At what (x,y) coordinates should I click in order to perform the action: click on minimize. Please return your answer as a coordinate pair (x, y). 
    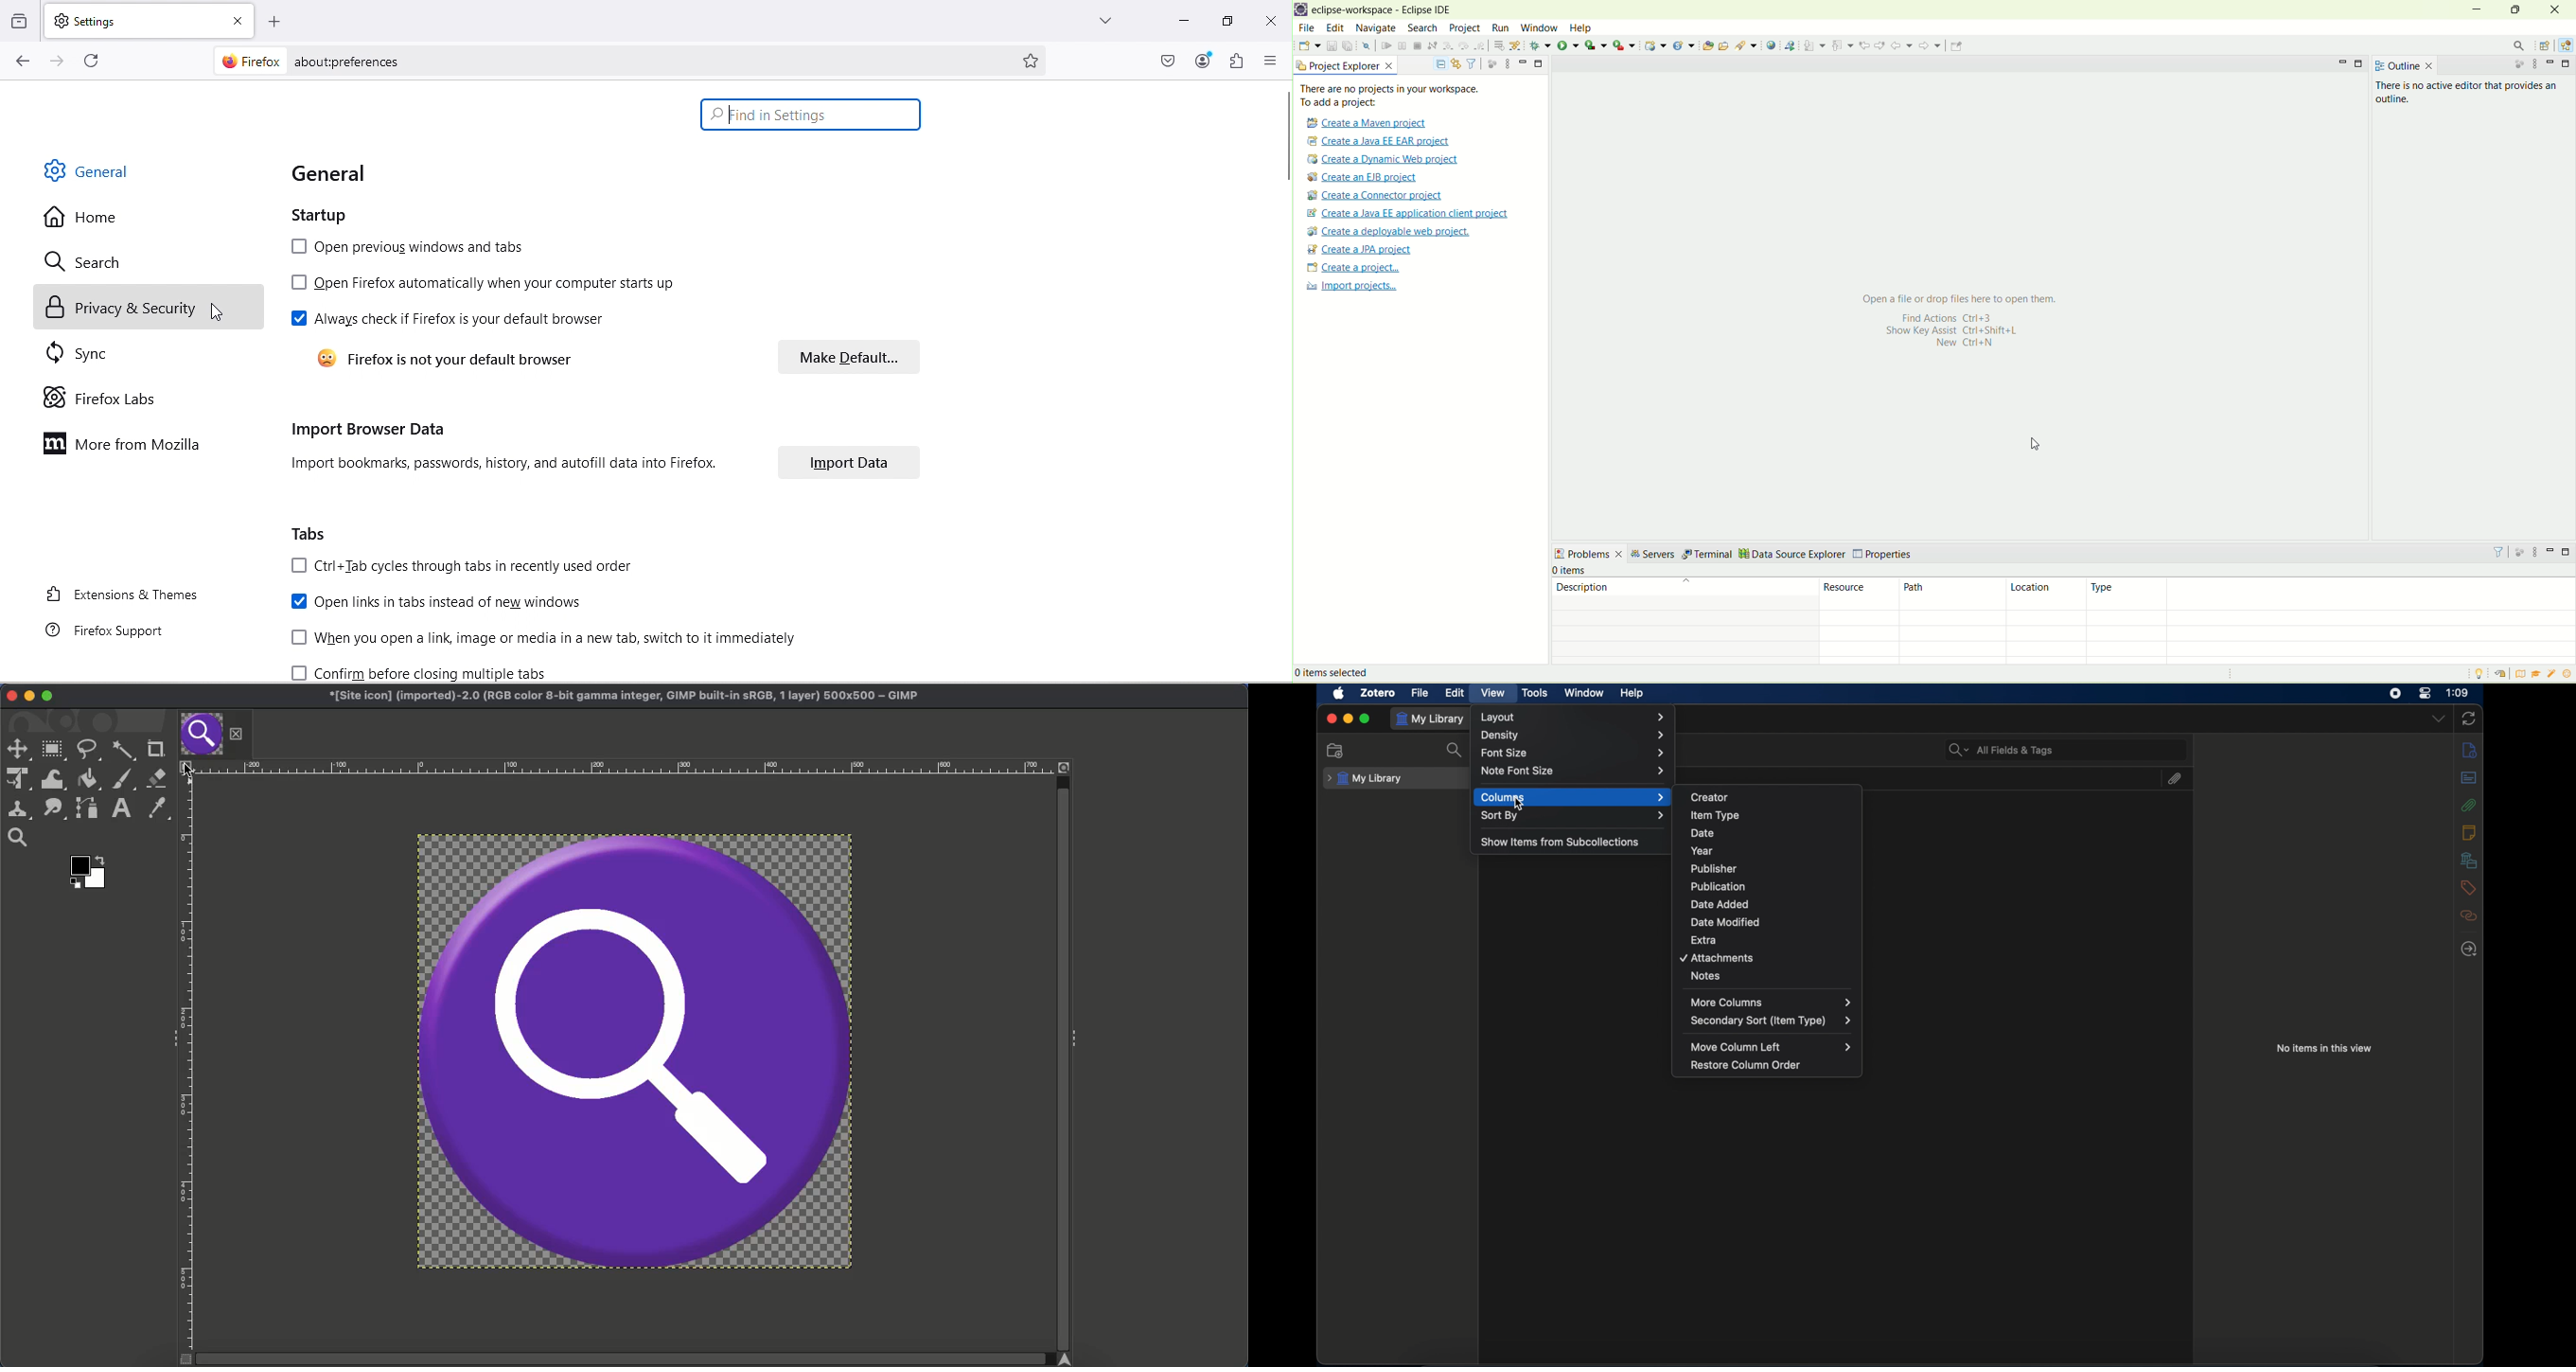
    Looking at the image, I should click on (2341, 62).